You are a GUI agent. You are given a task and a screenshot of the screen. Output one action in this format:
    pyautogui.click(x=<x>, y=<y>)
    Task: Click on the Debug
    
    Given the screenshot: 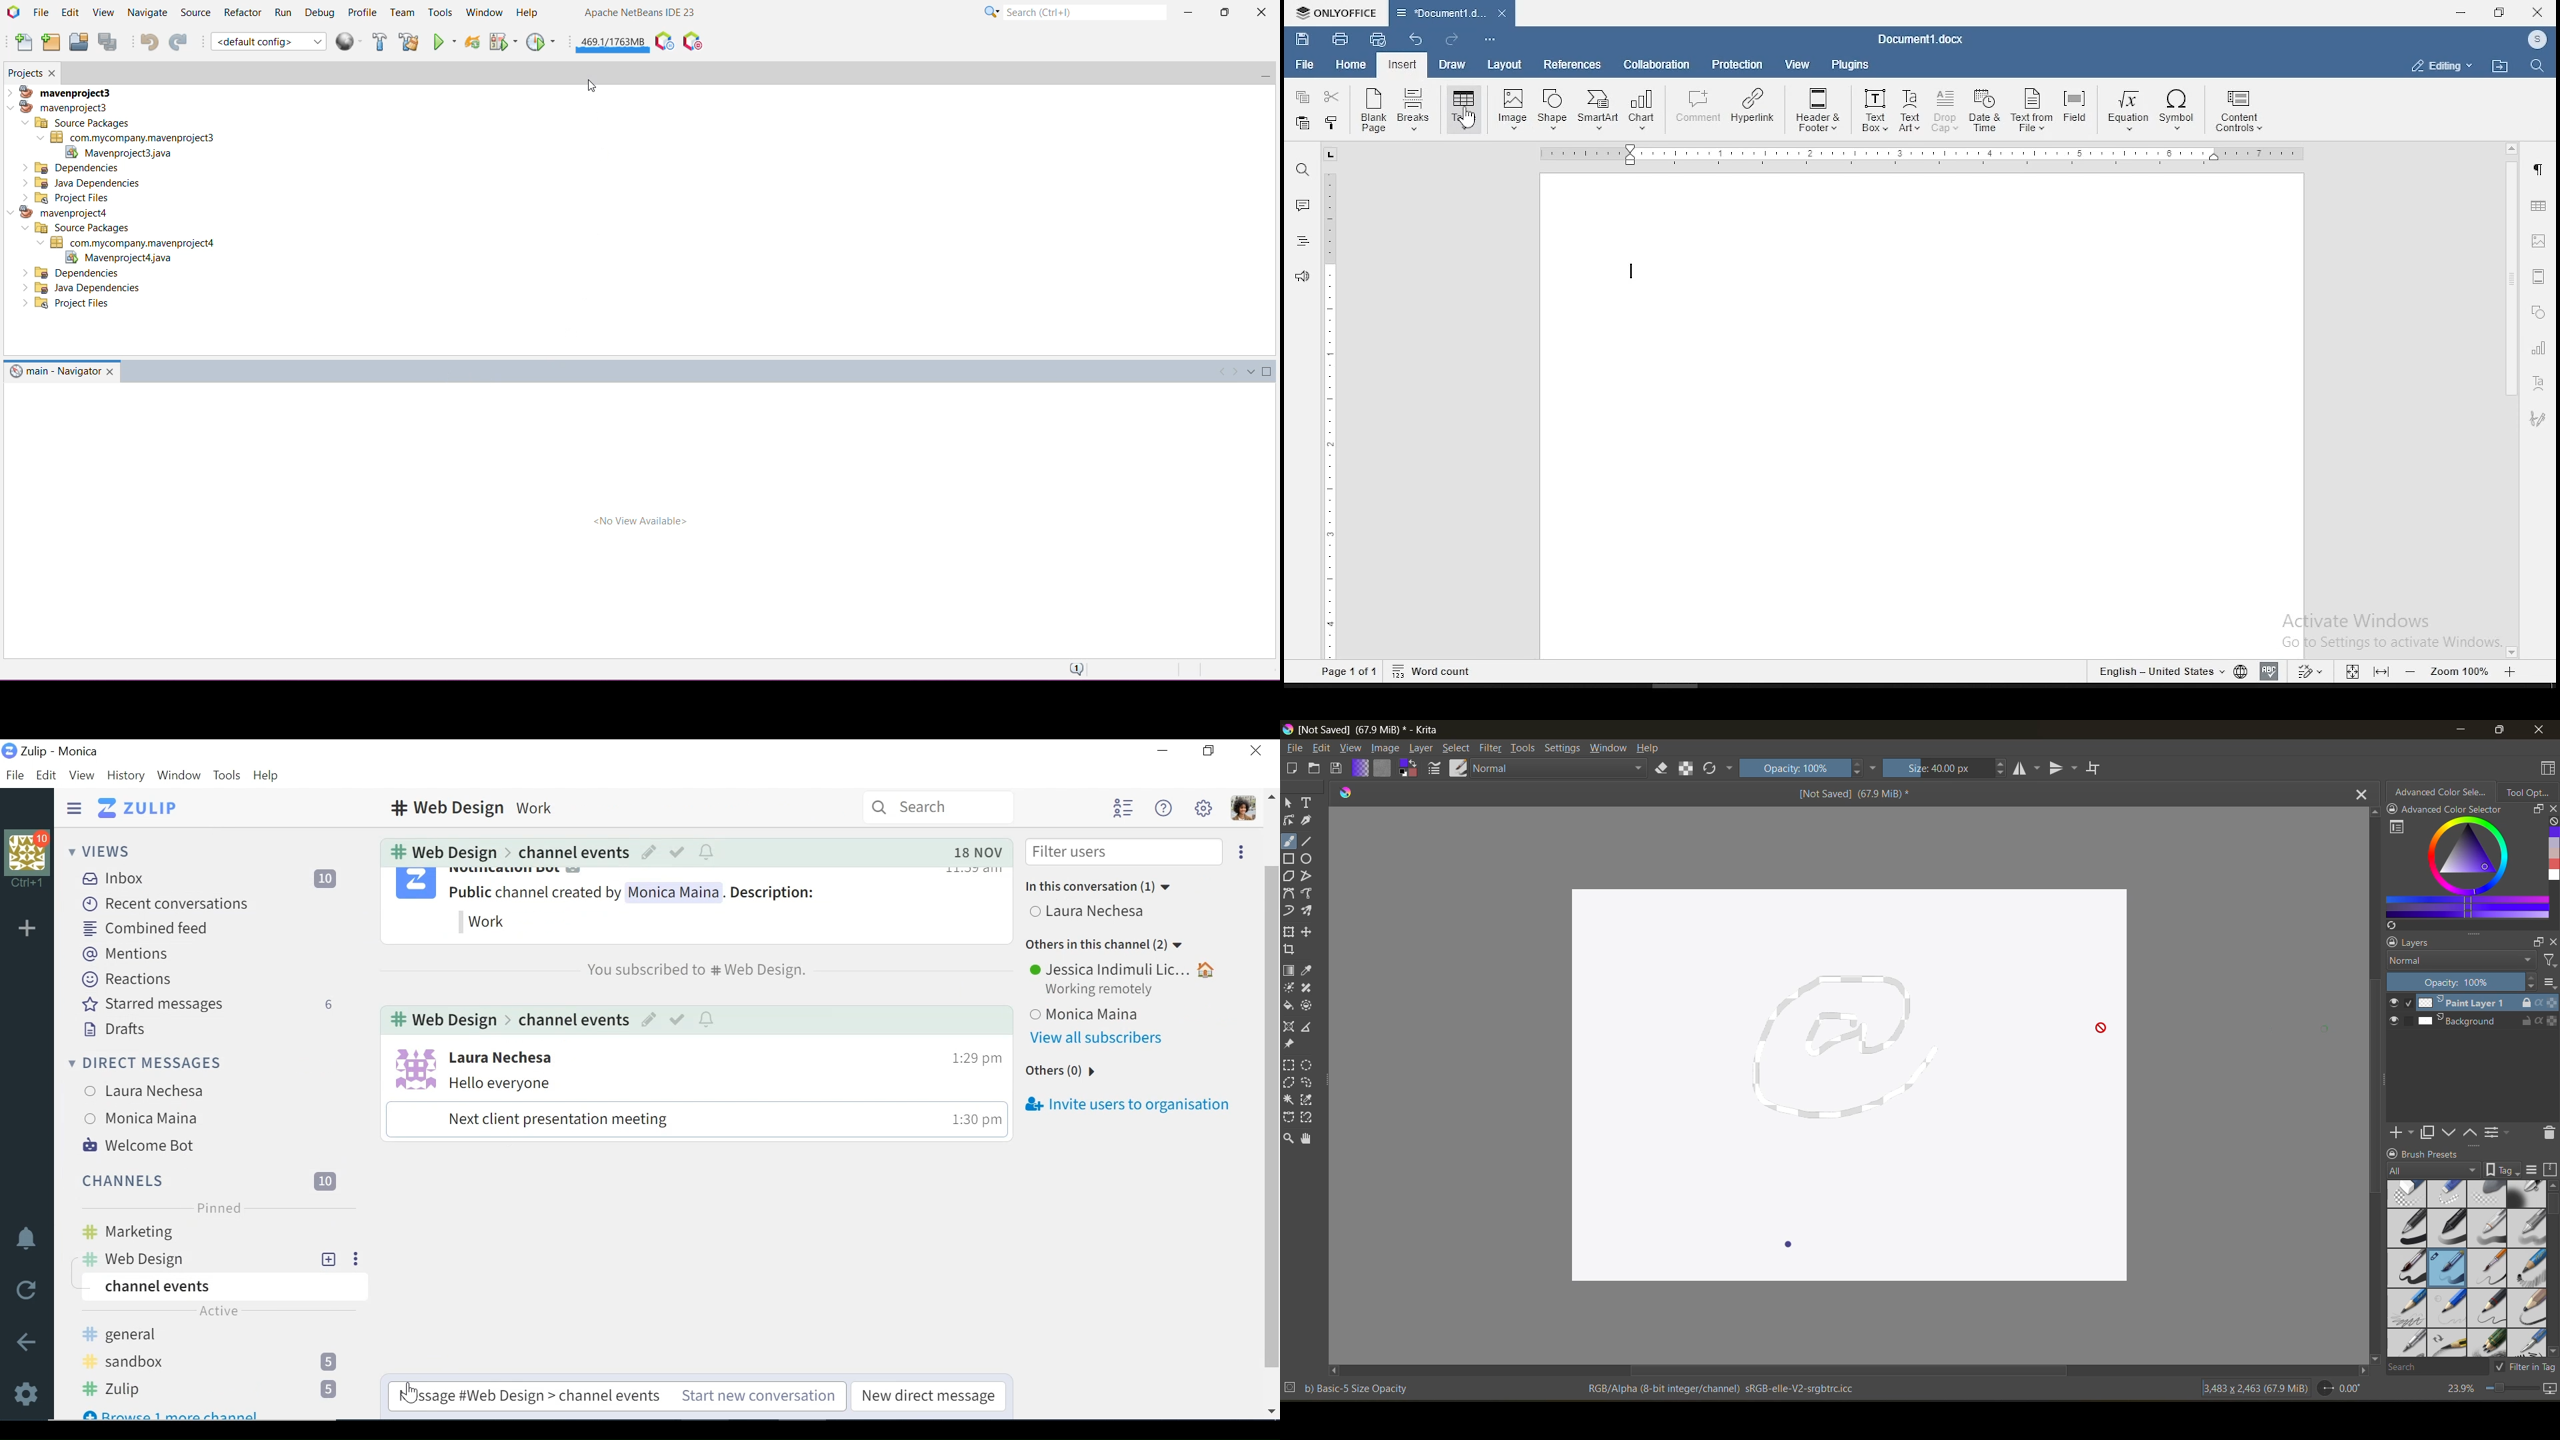 What is the action you would take?
    pyautogui.click(x=320, y=11)
    